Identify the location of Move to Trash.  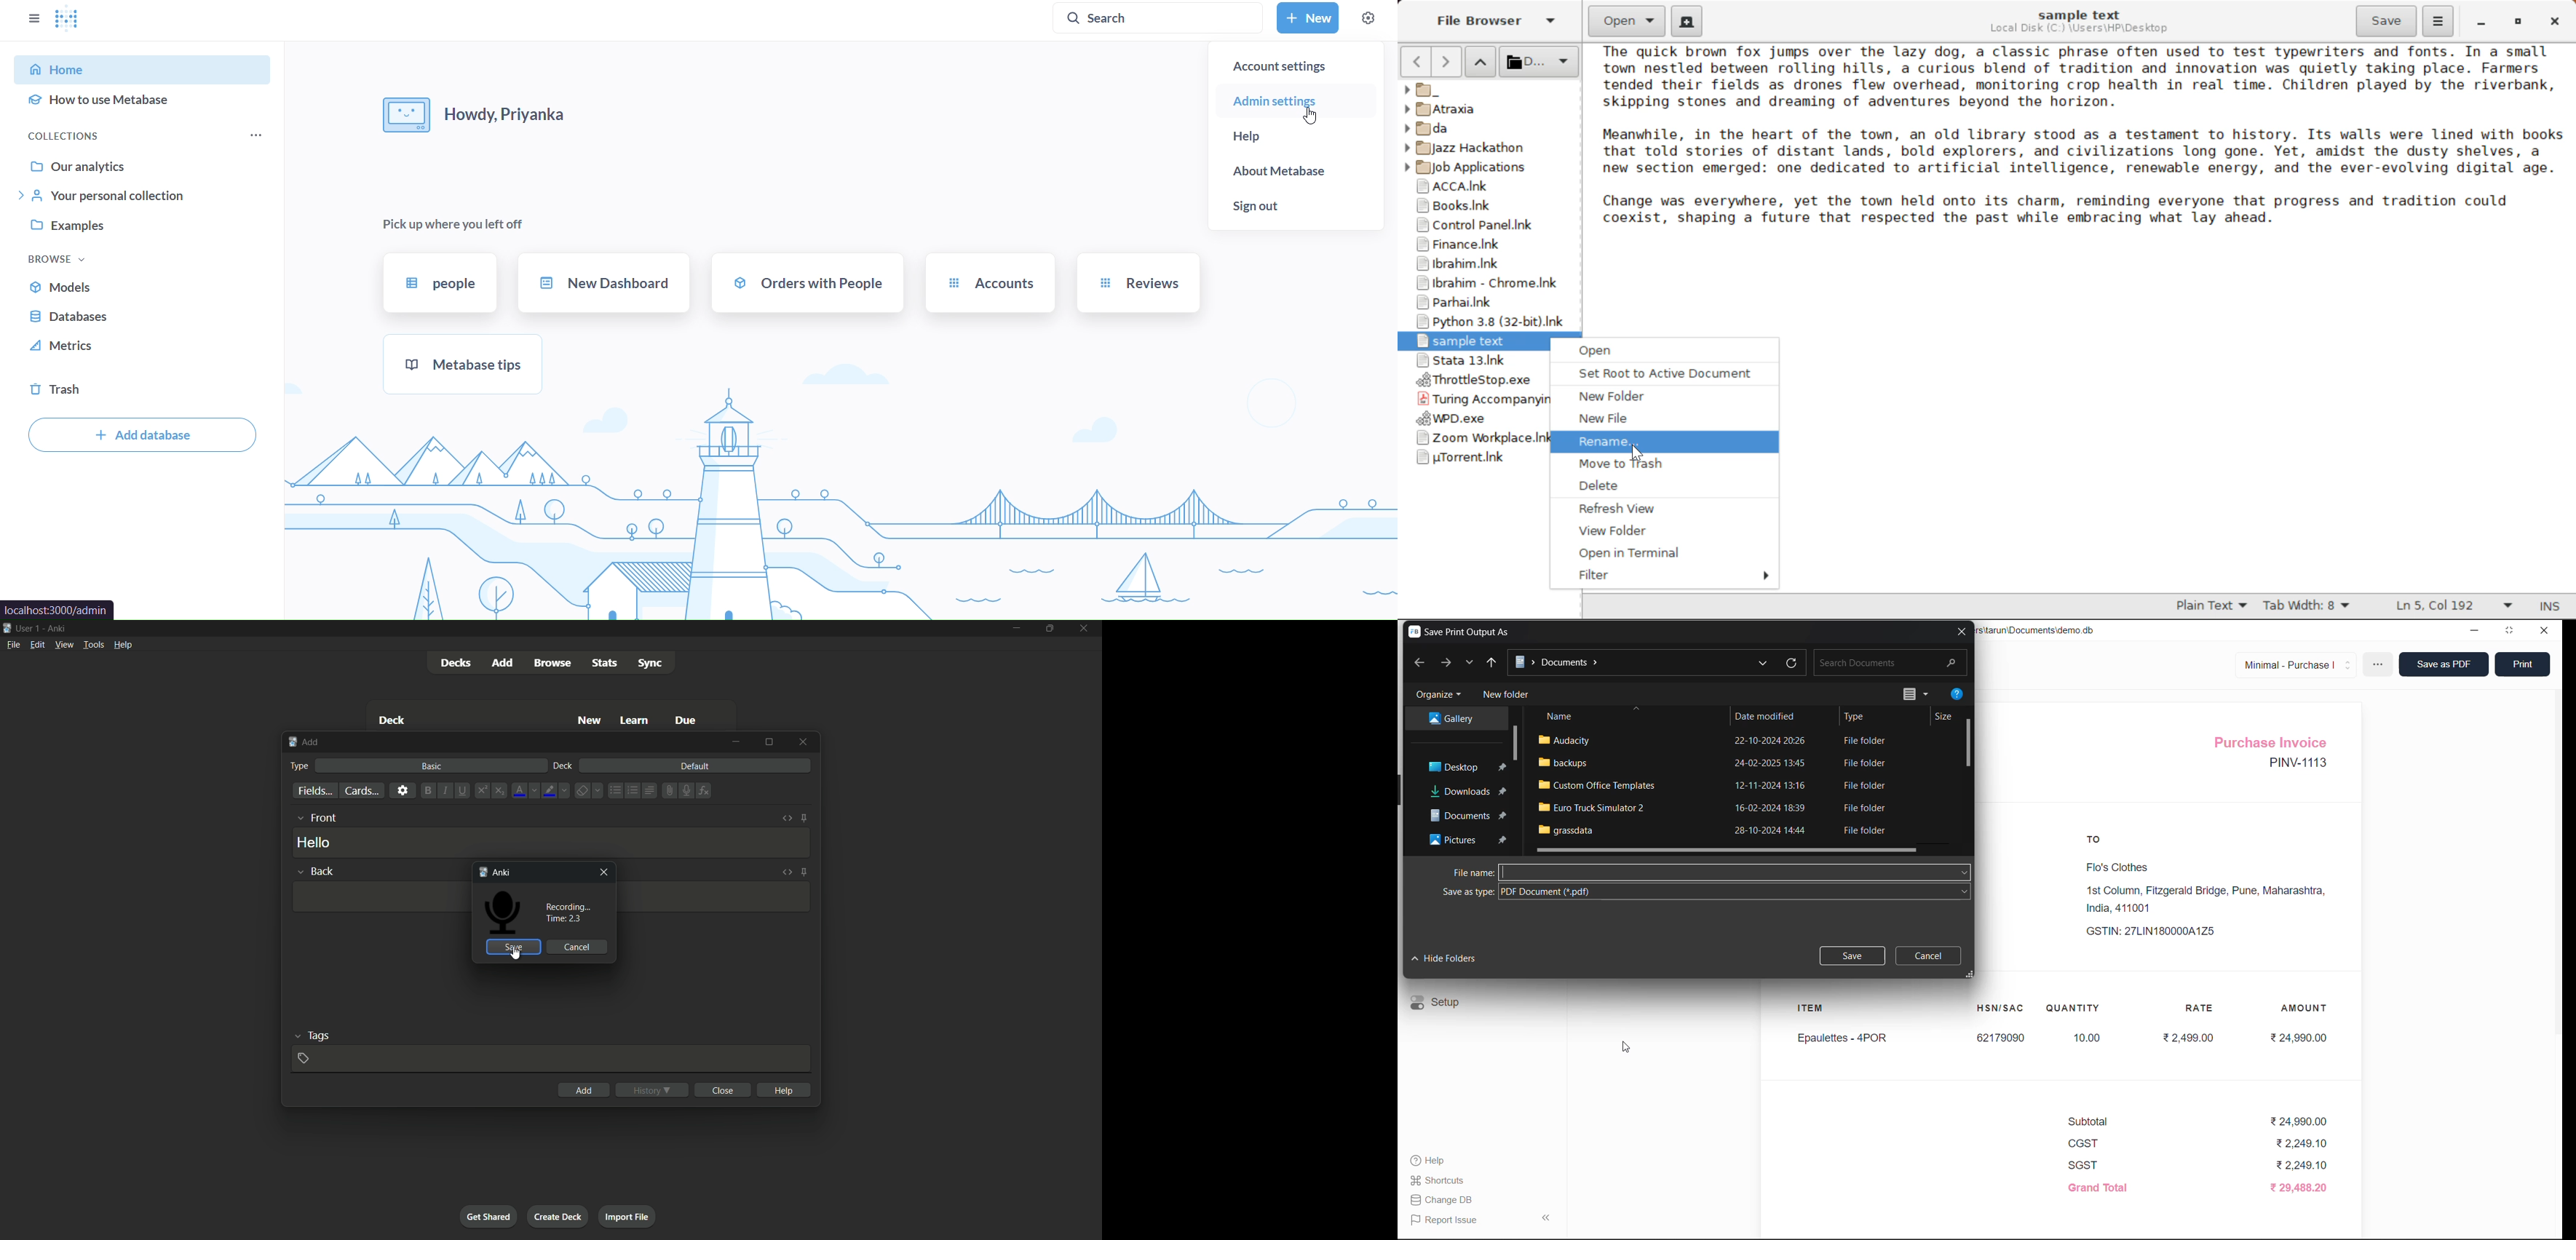
(1662, 465).